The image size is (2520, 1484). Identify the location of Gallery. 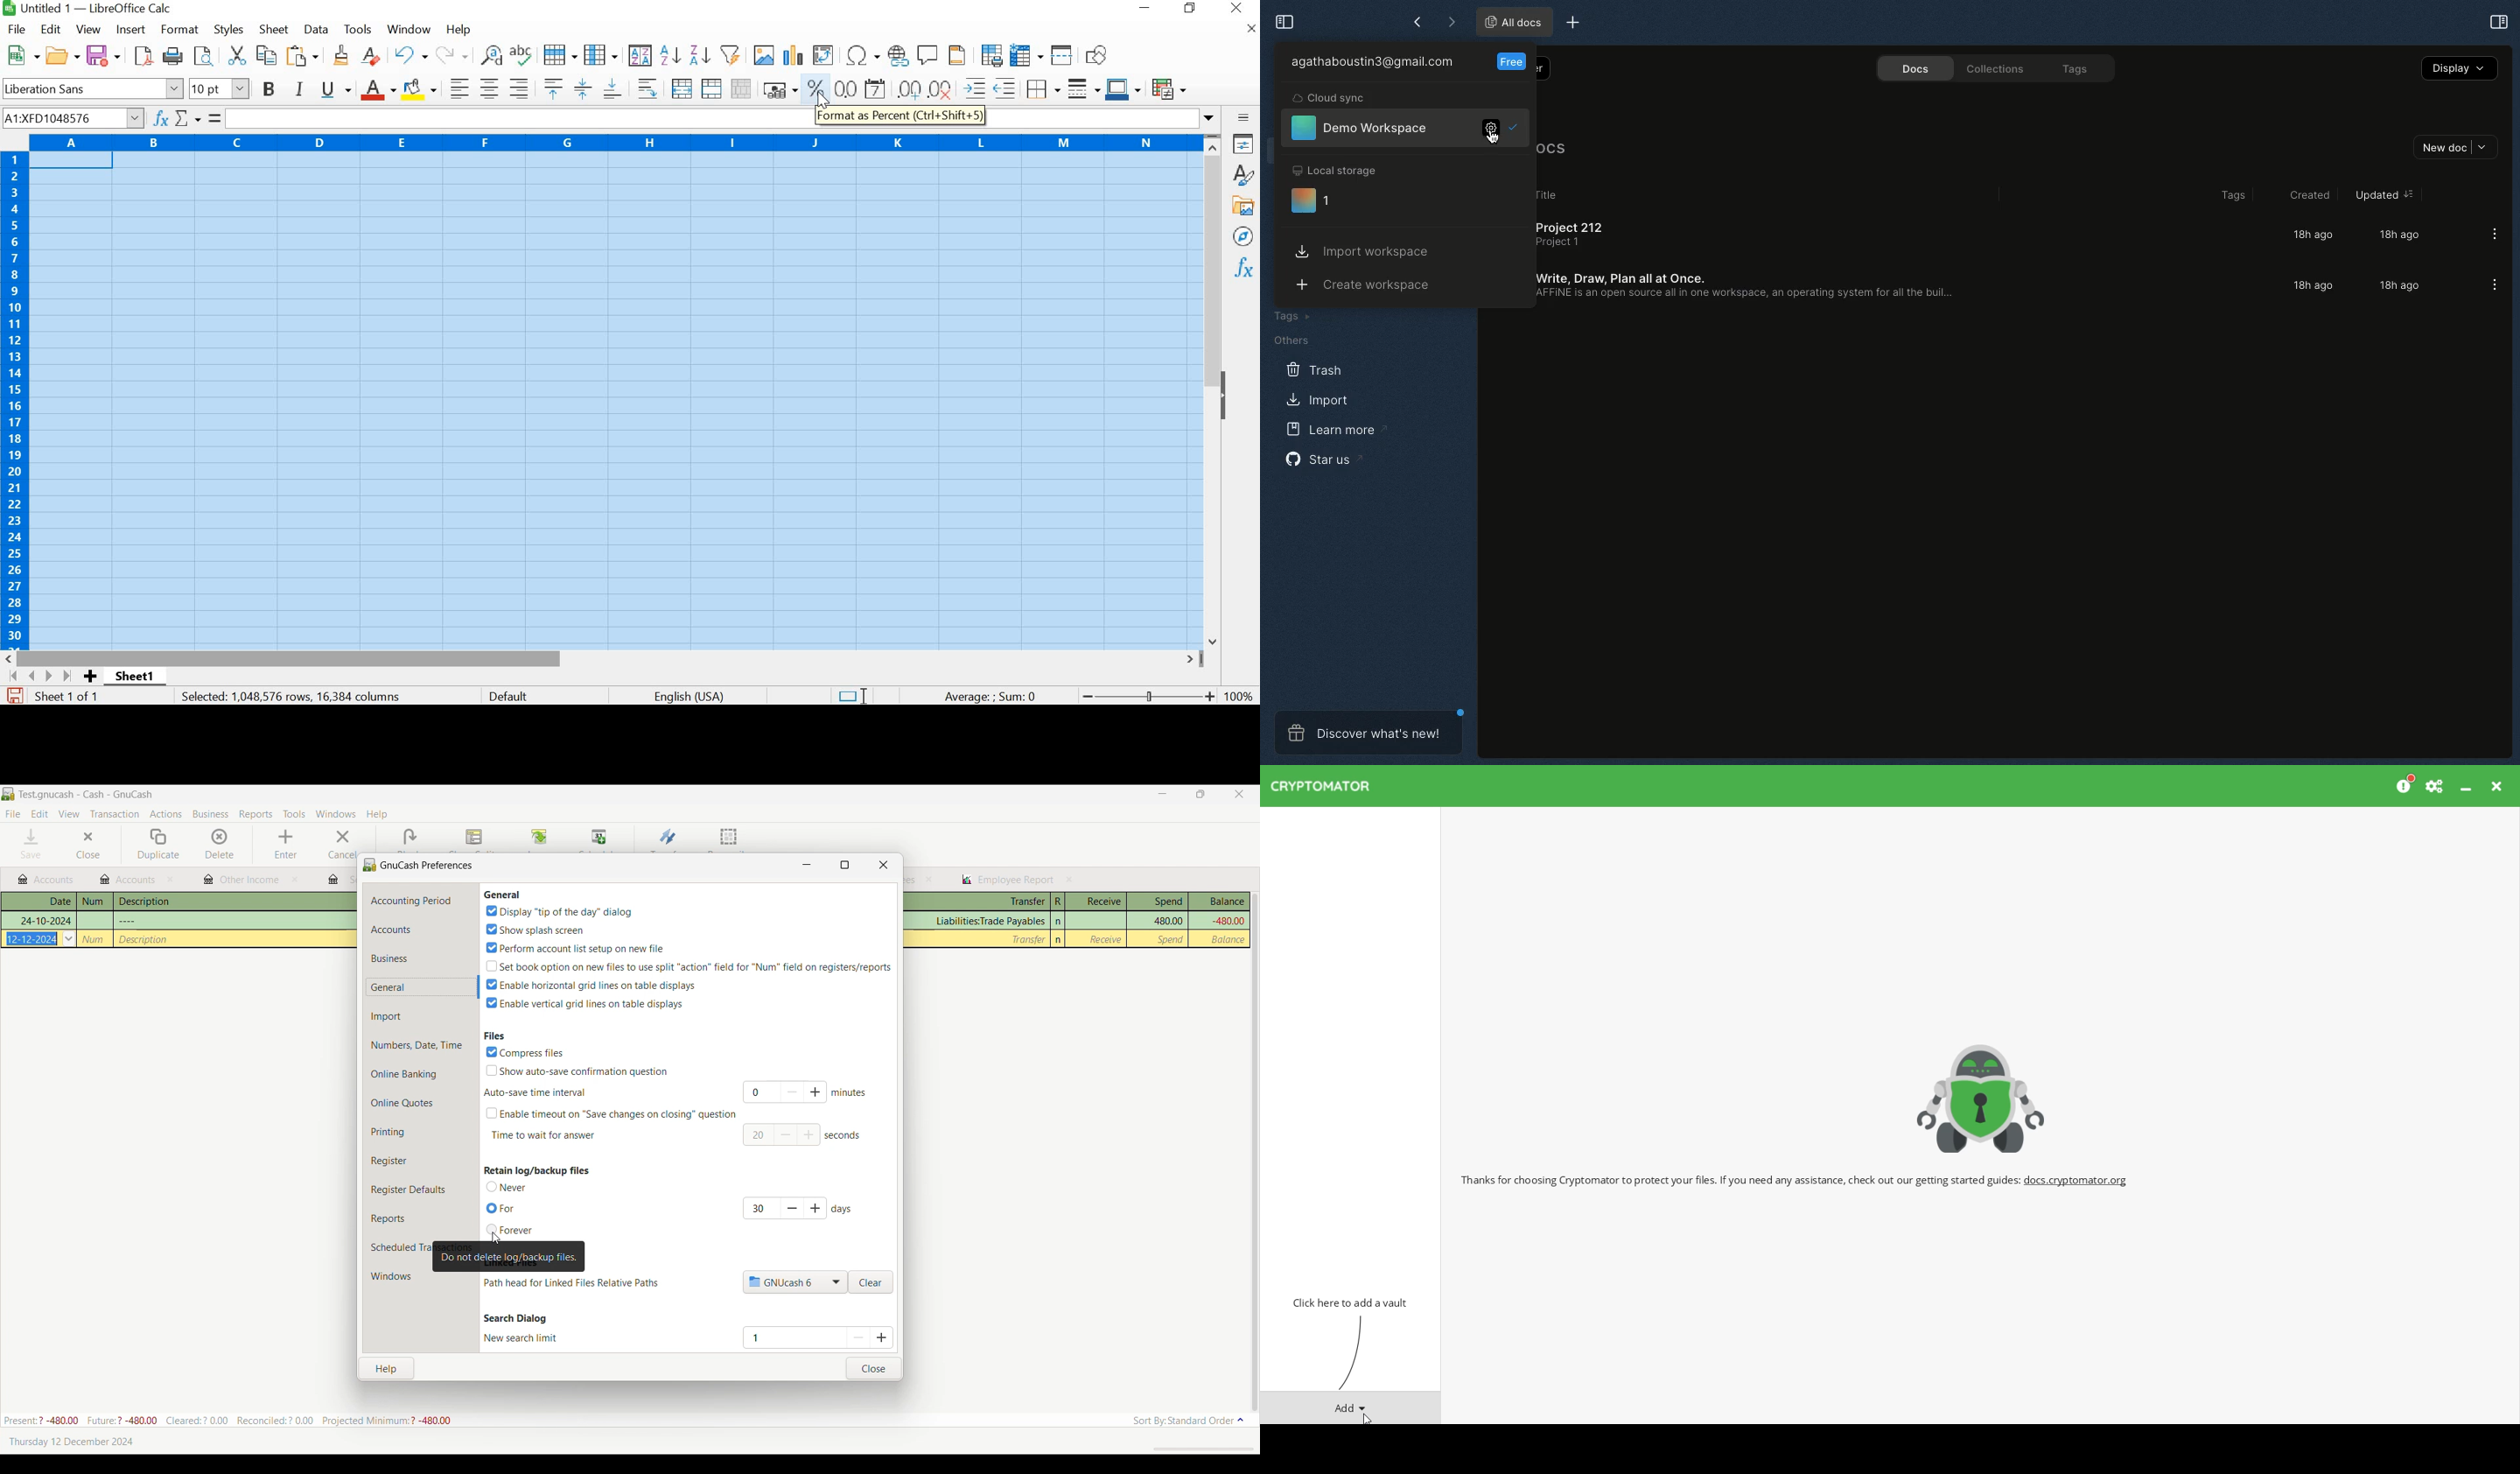
(1244, 207).